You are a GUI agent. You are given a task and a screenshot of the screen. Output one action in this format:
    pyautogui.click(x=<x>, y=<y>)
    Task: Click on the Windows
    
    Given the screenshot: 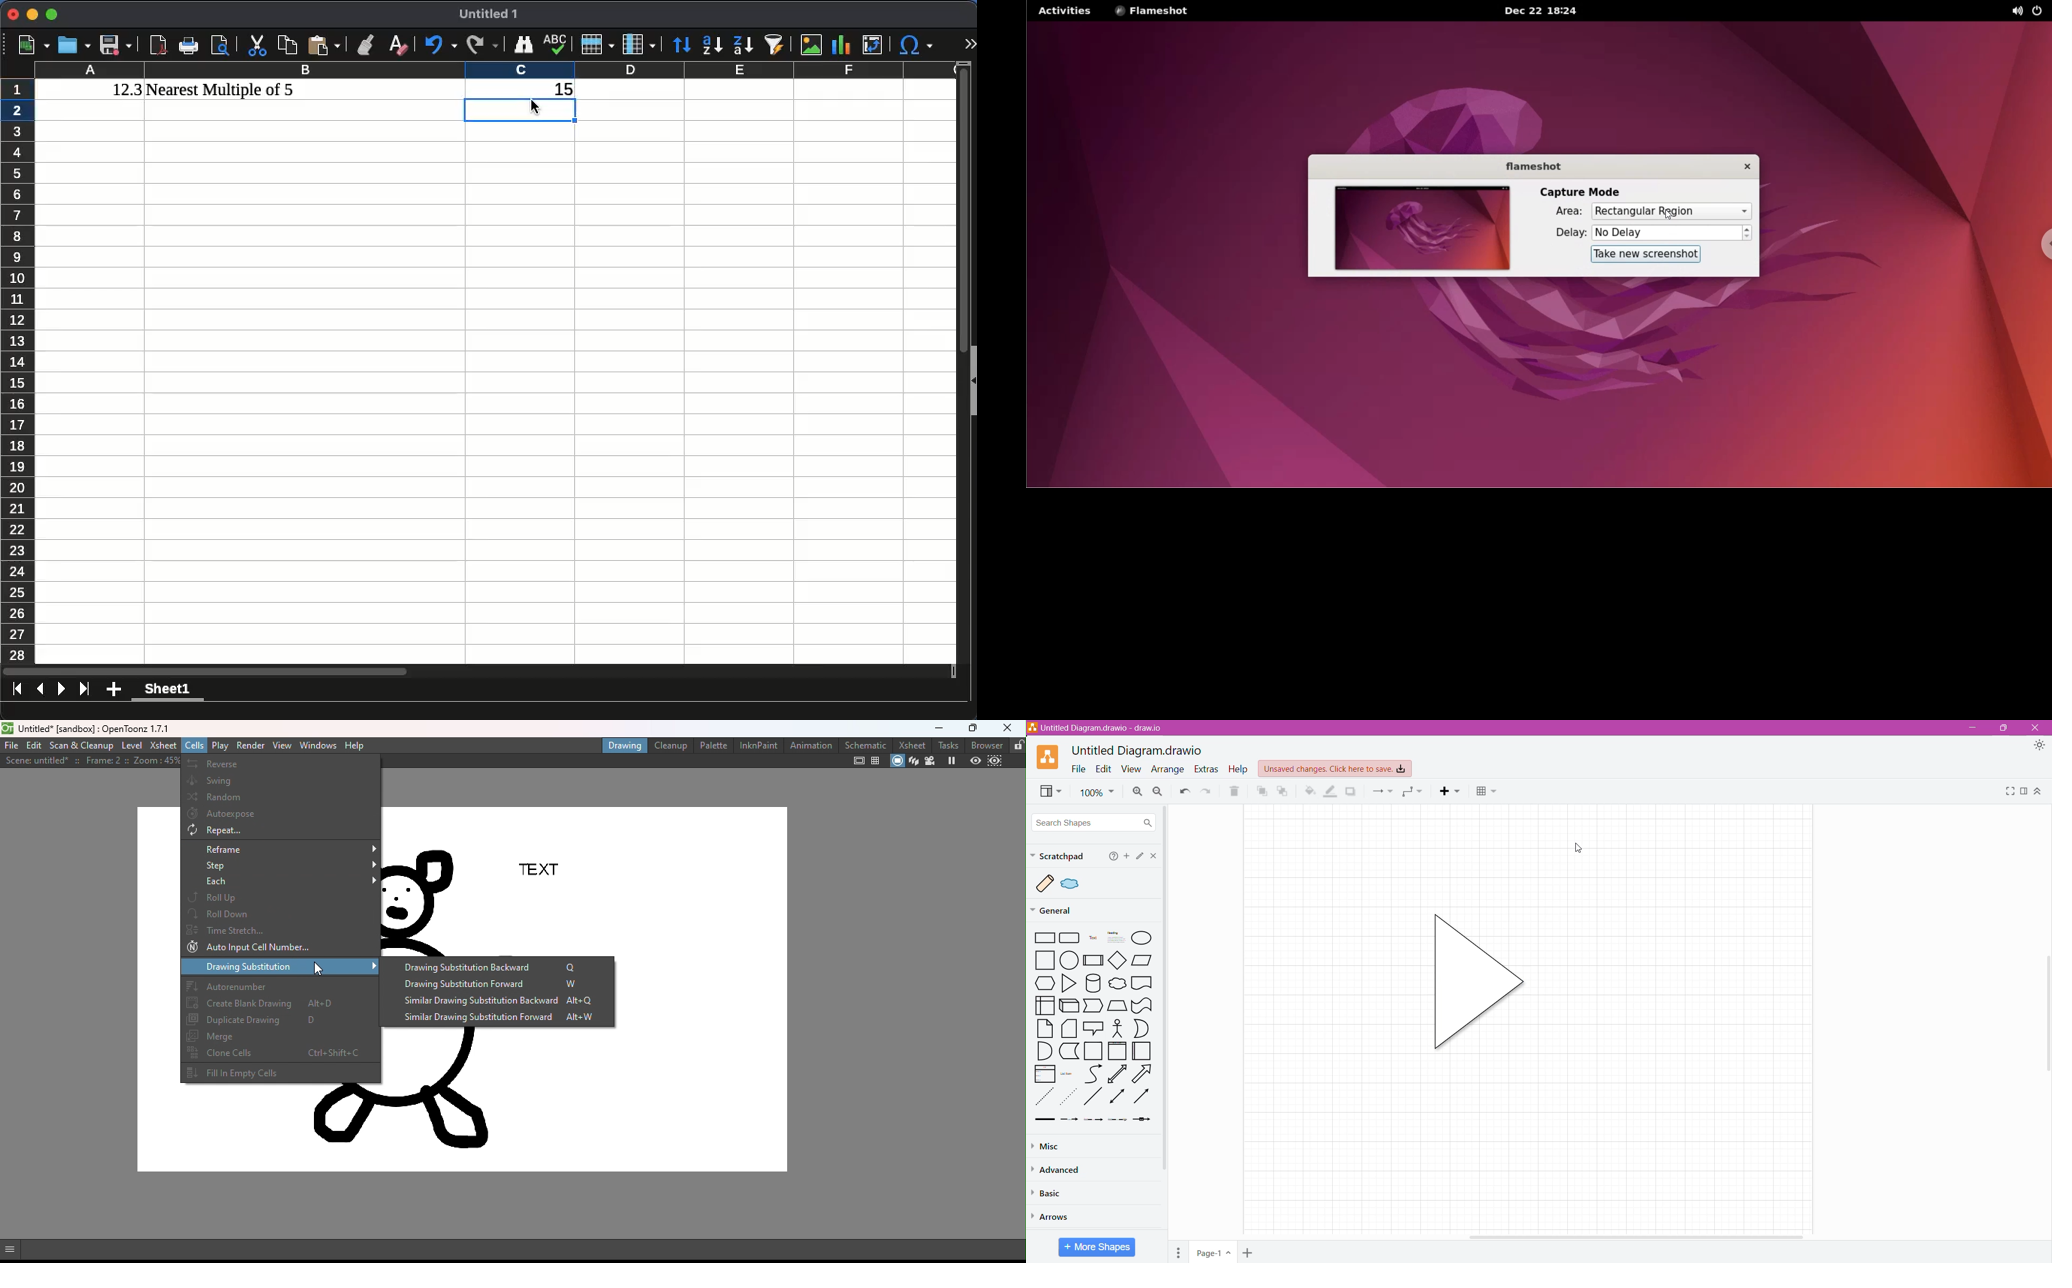 What is the action you would take?
    pyautogui.click(x=318, y=746)
    